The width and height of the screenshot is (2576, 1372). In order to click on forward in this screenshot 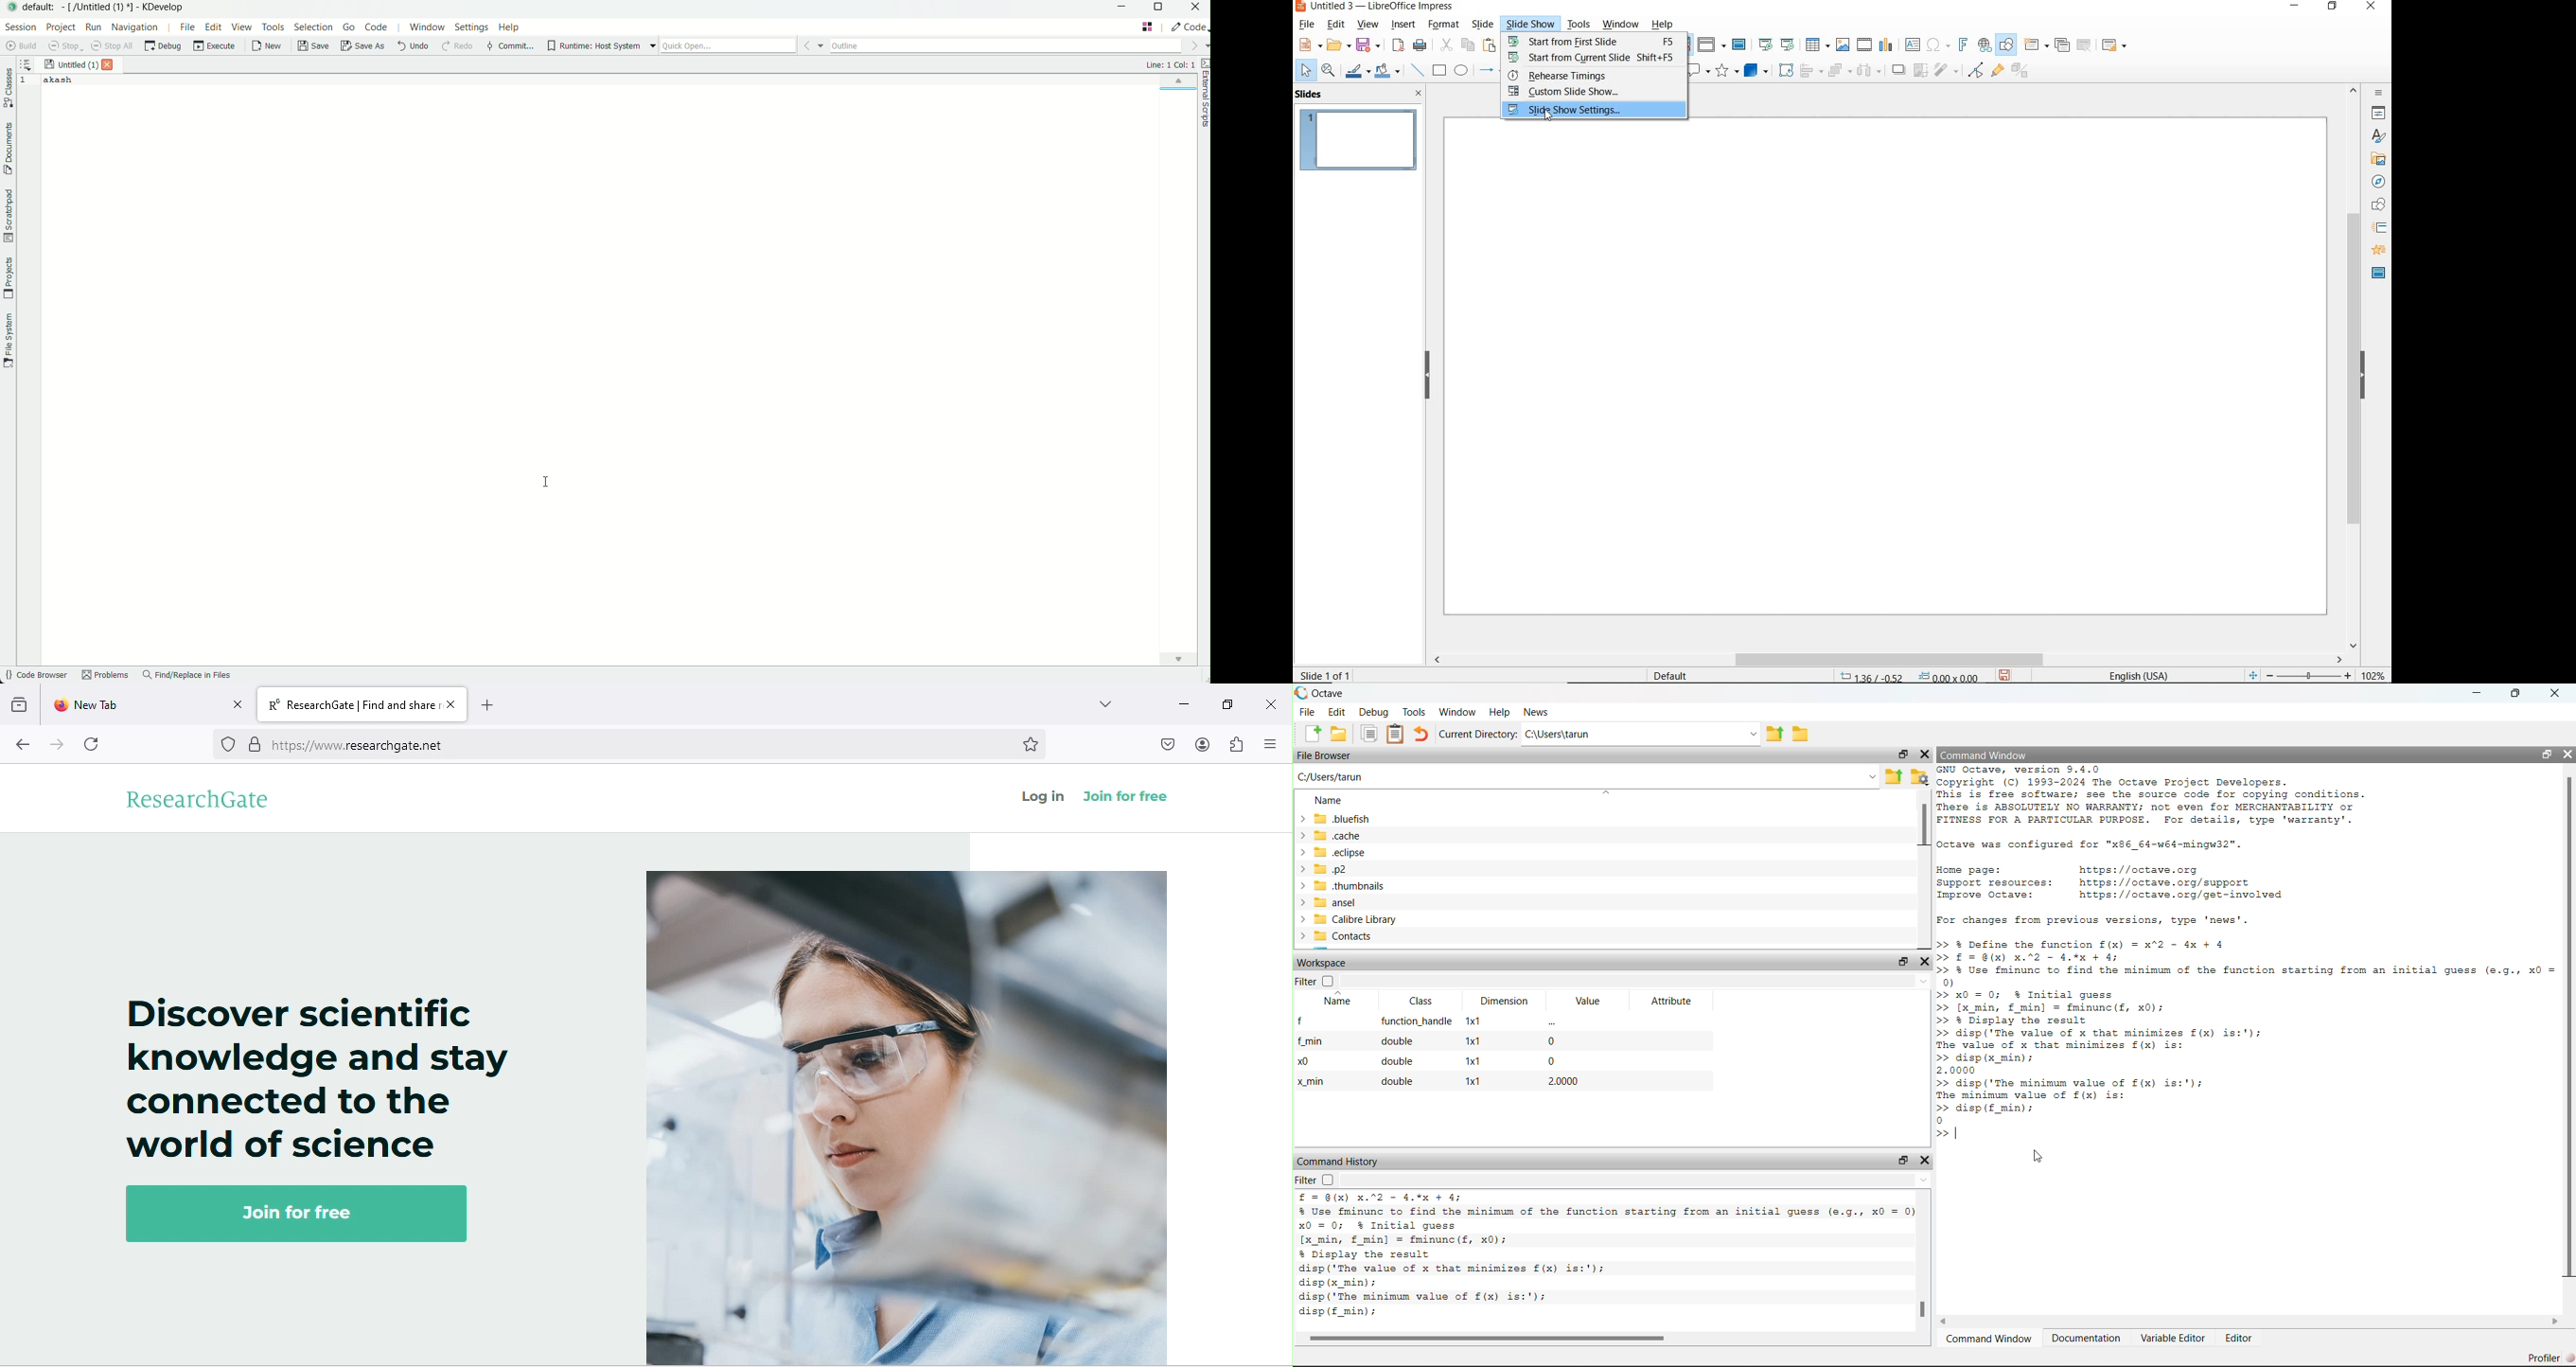, I will do `click(56, 746)`.